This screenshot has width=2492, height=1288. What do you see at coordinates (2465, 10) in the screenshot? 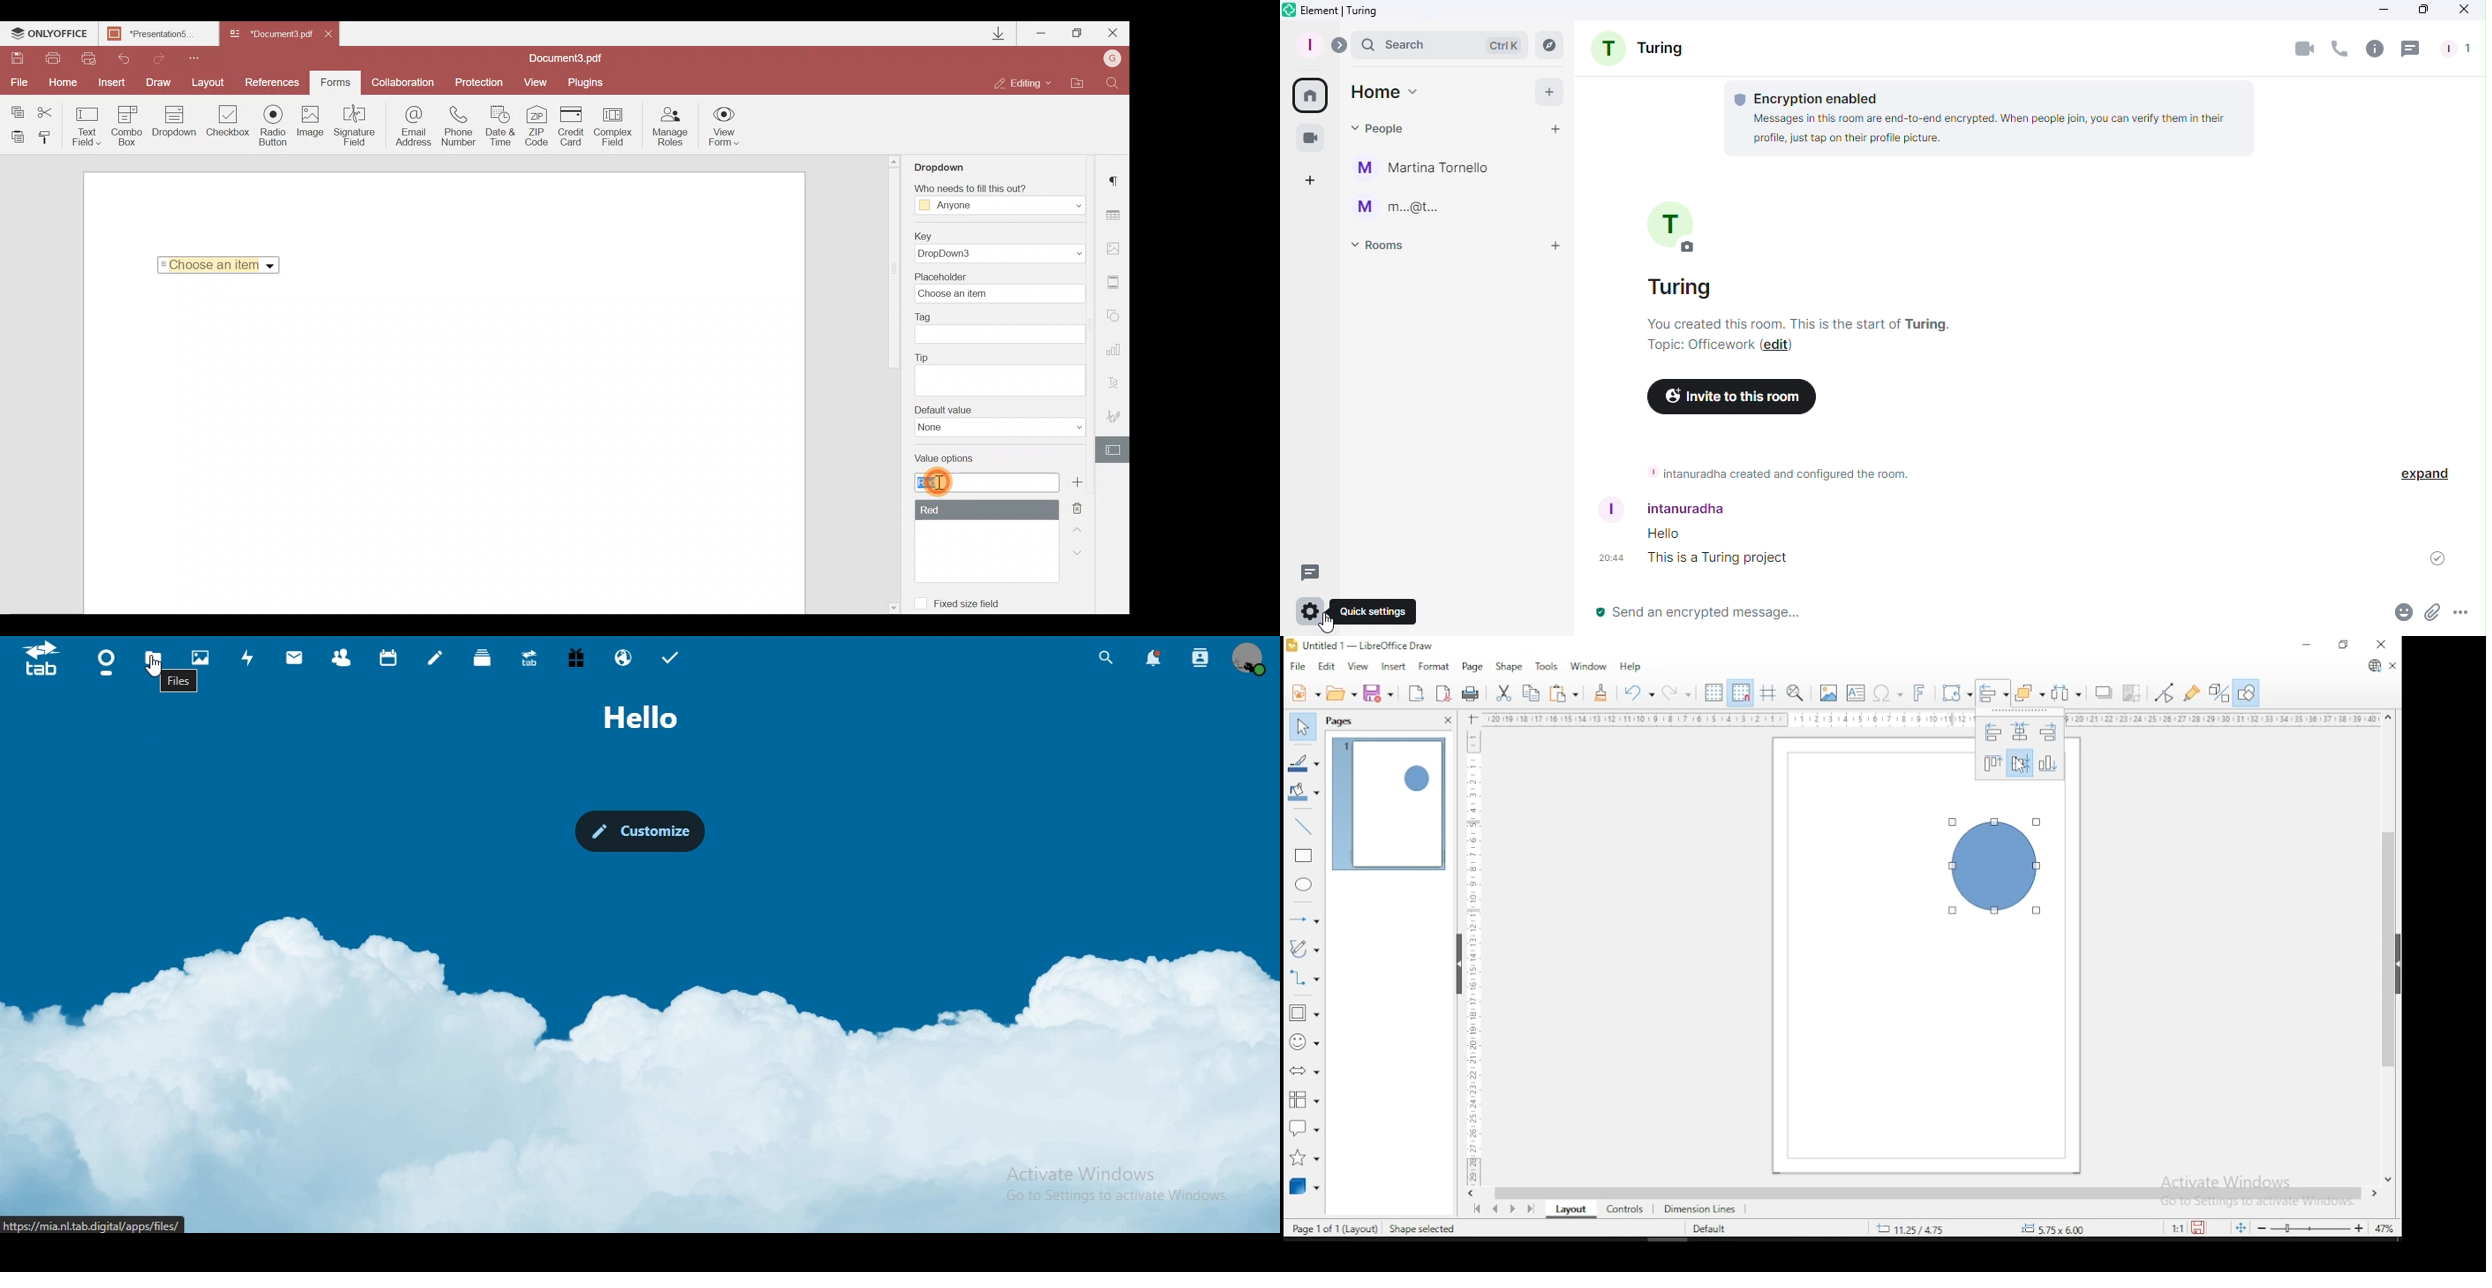
I see `Close` at bounding box center [2465, 10].